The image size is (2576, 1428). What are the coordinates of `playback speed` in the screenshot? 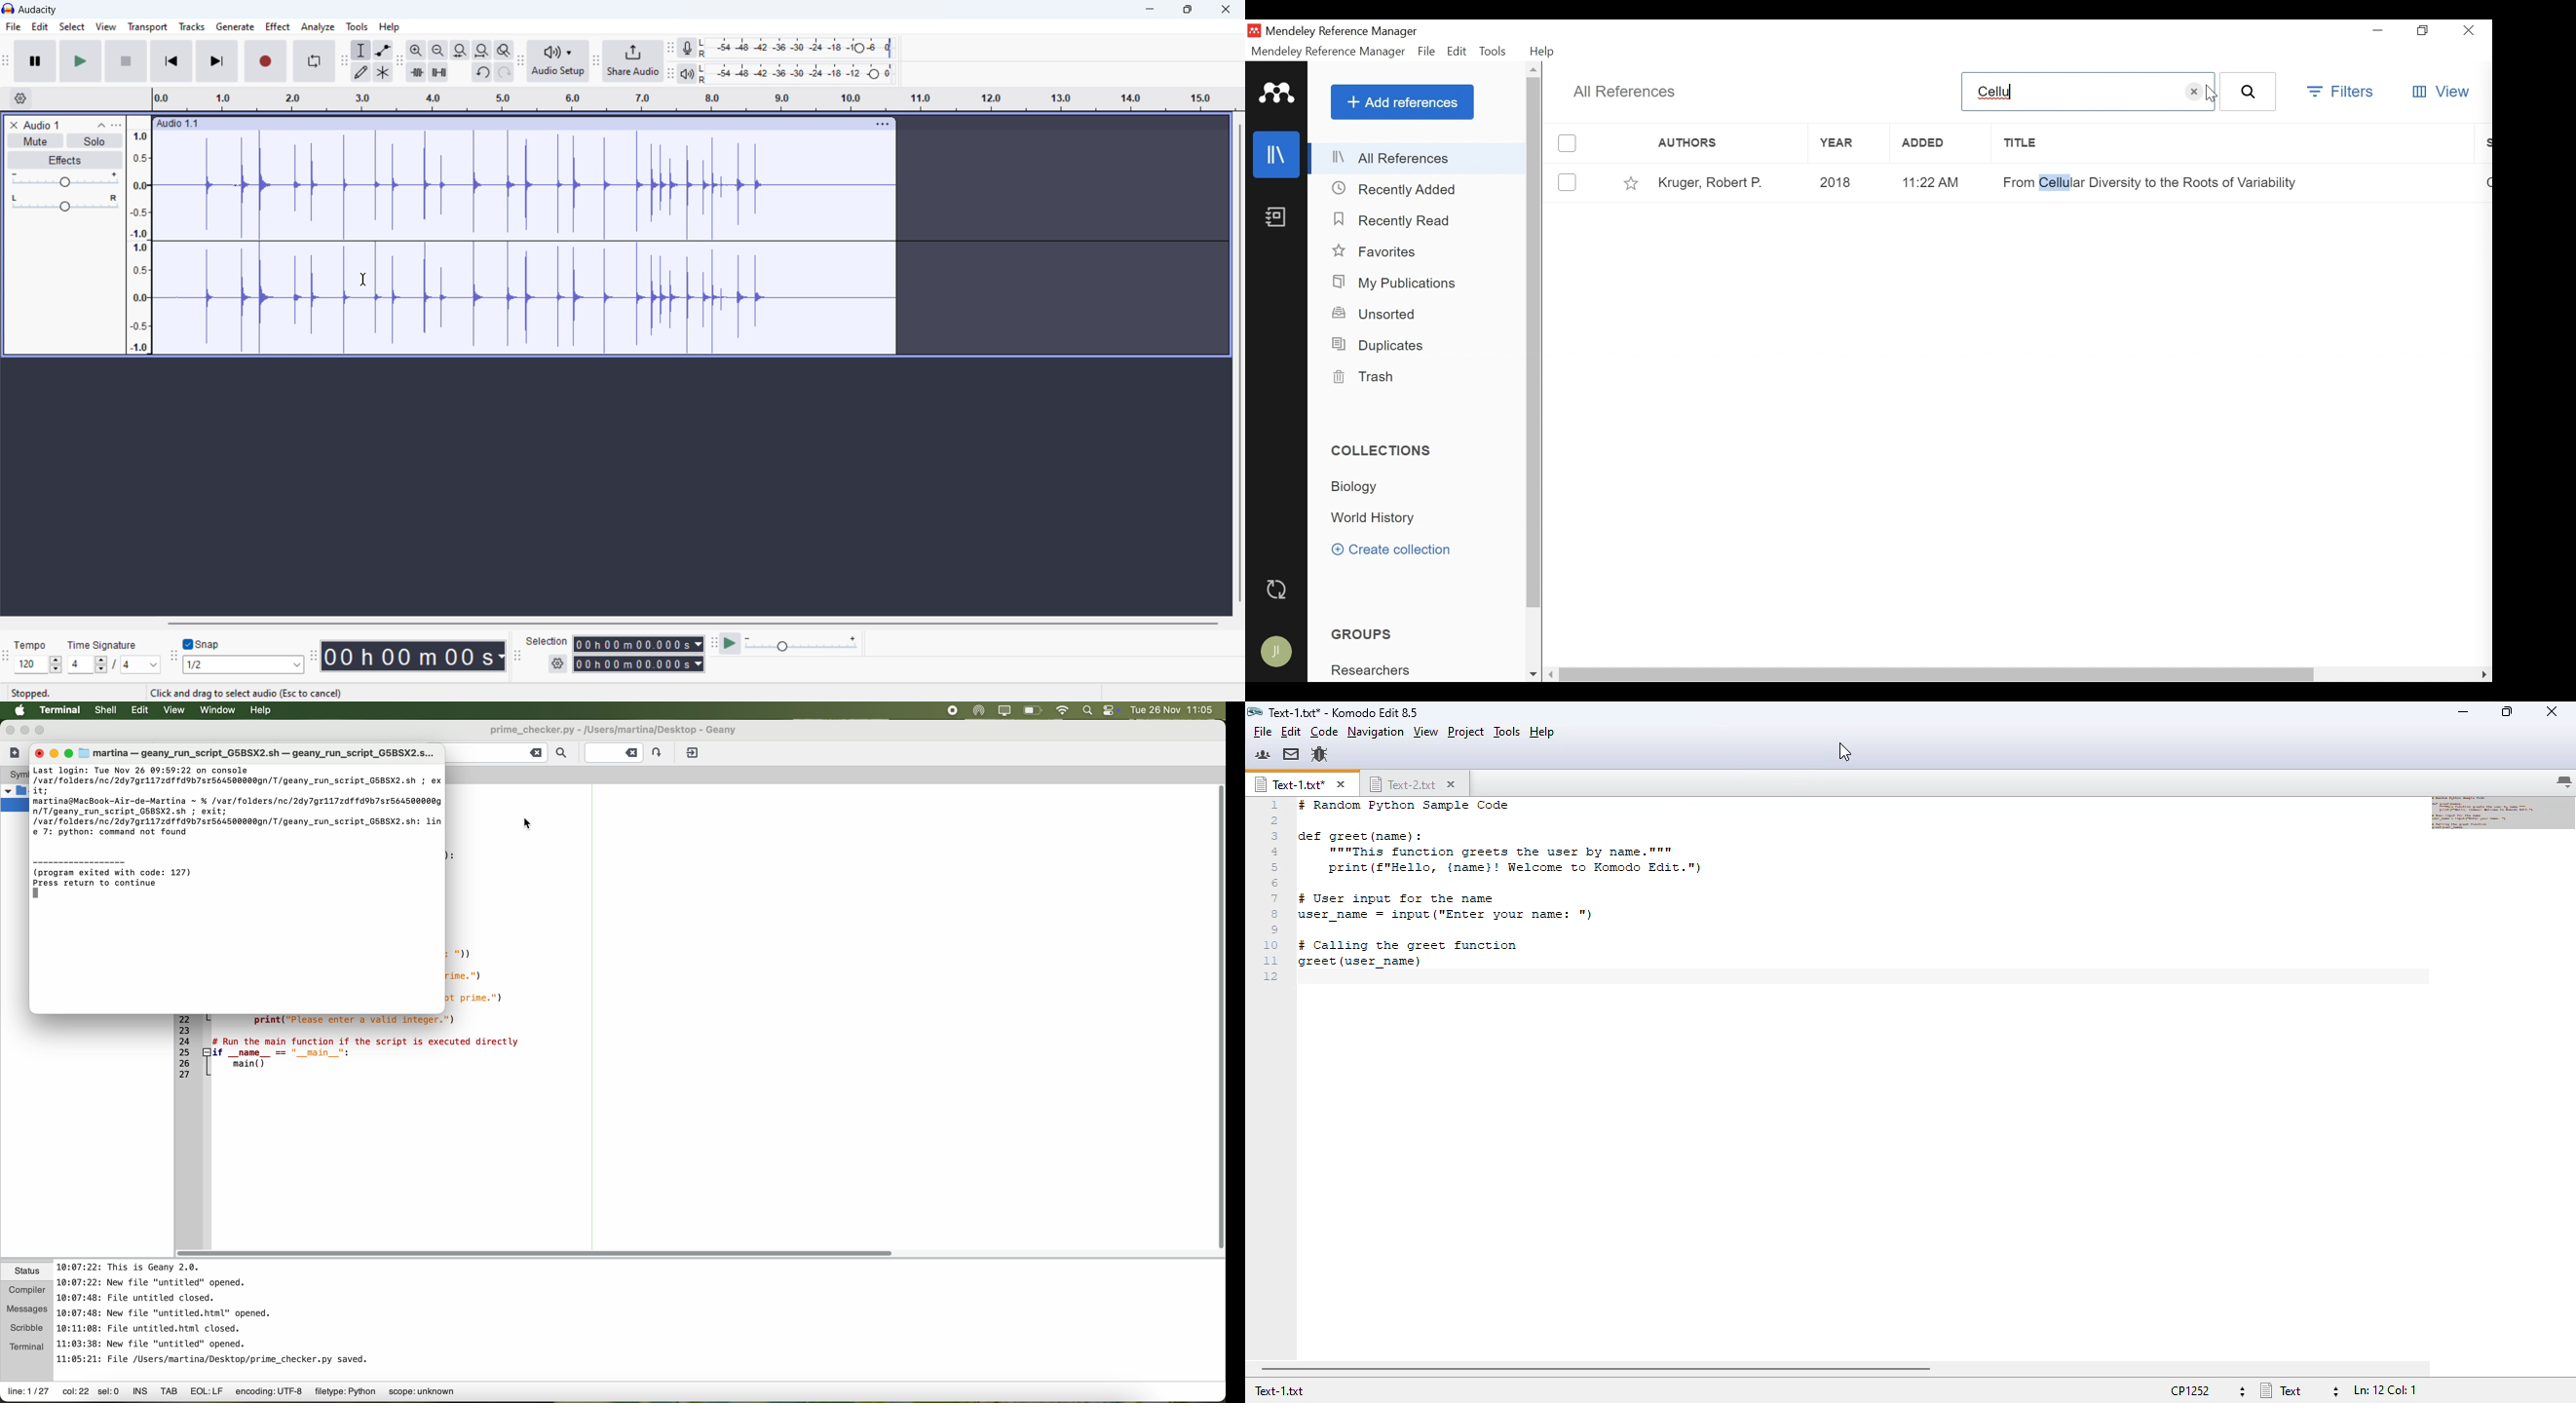 It's located at (803, 643).